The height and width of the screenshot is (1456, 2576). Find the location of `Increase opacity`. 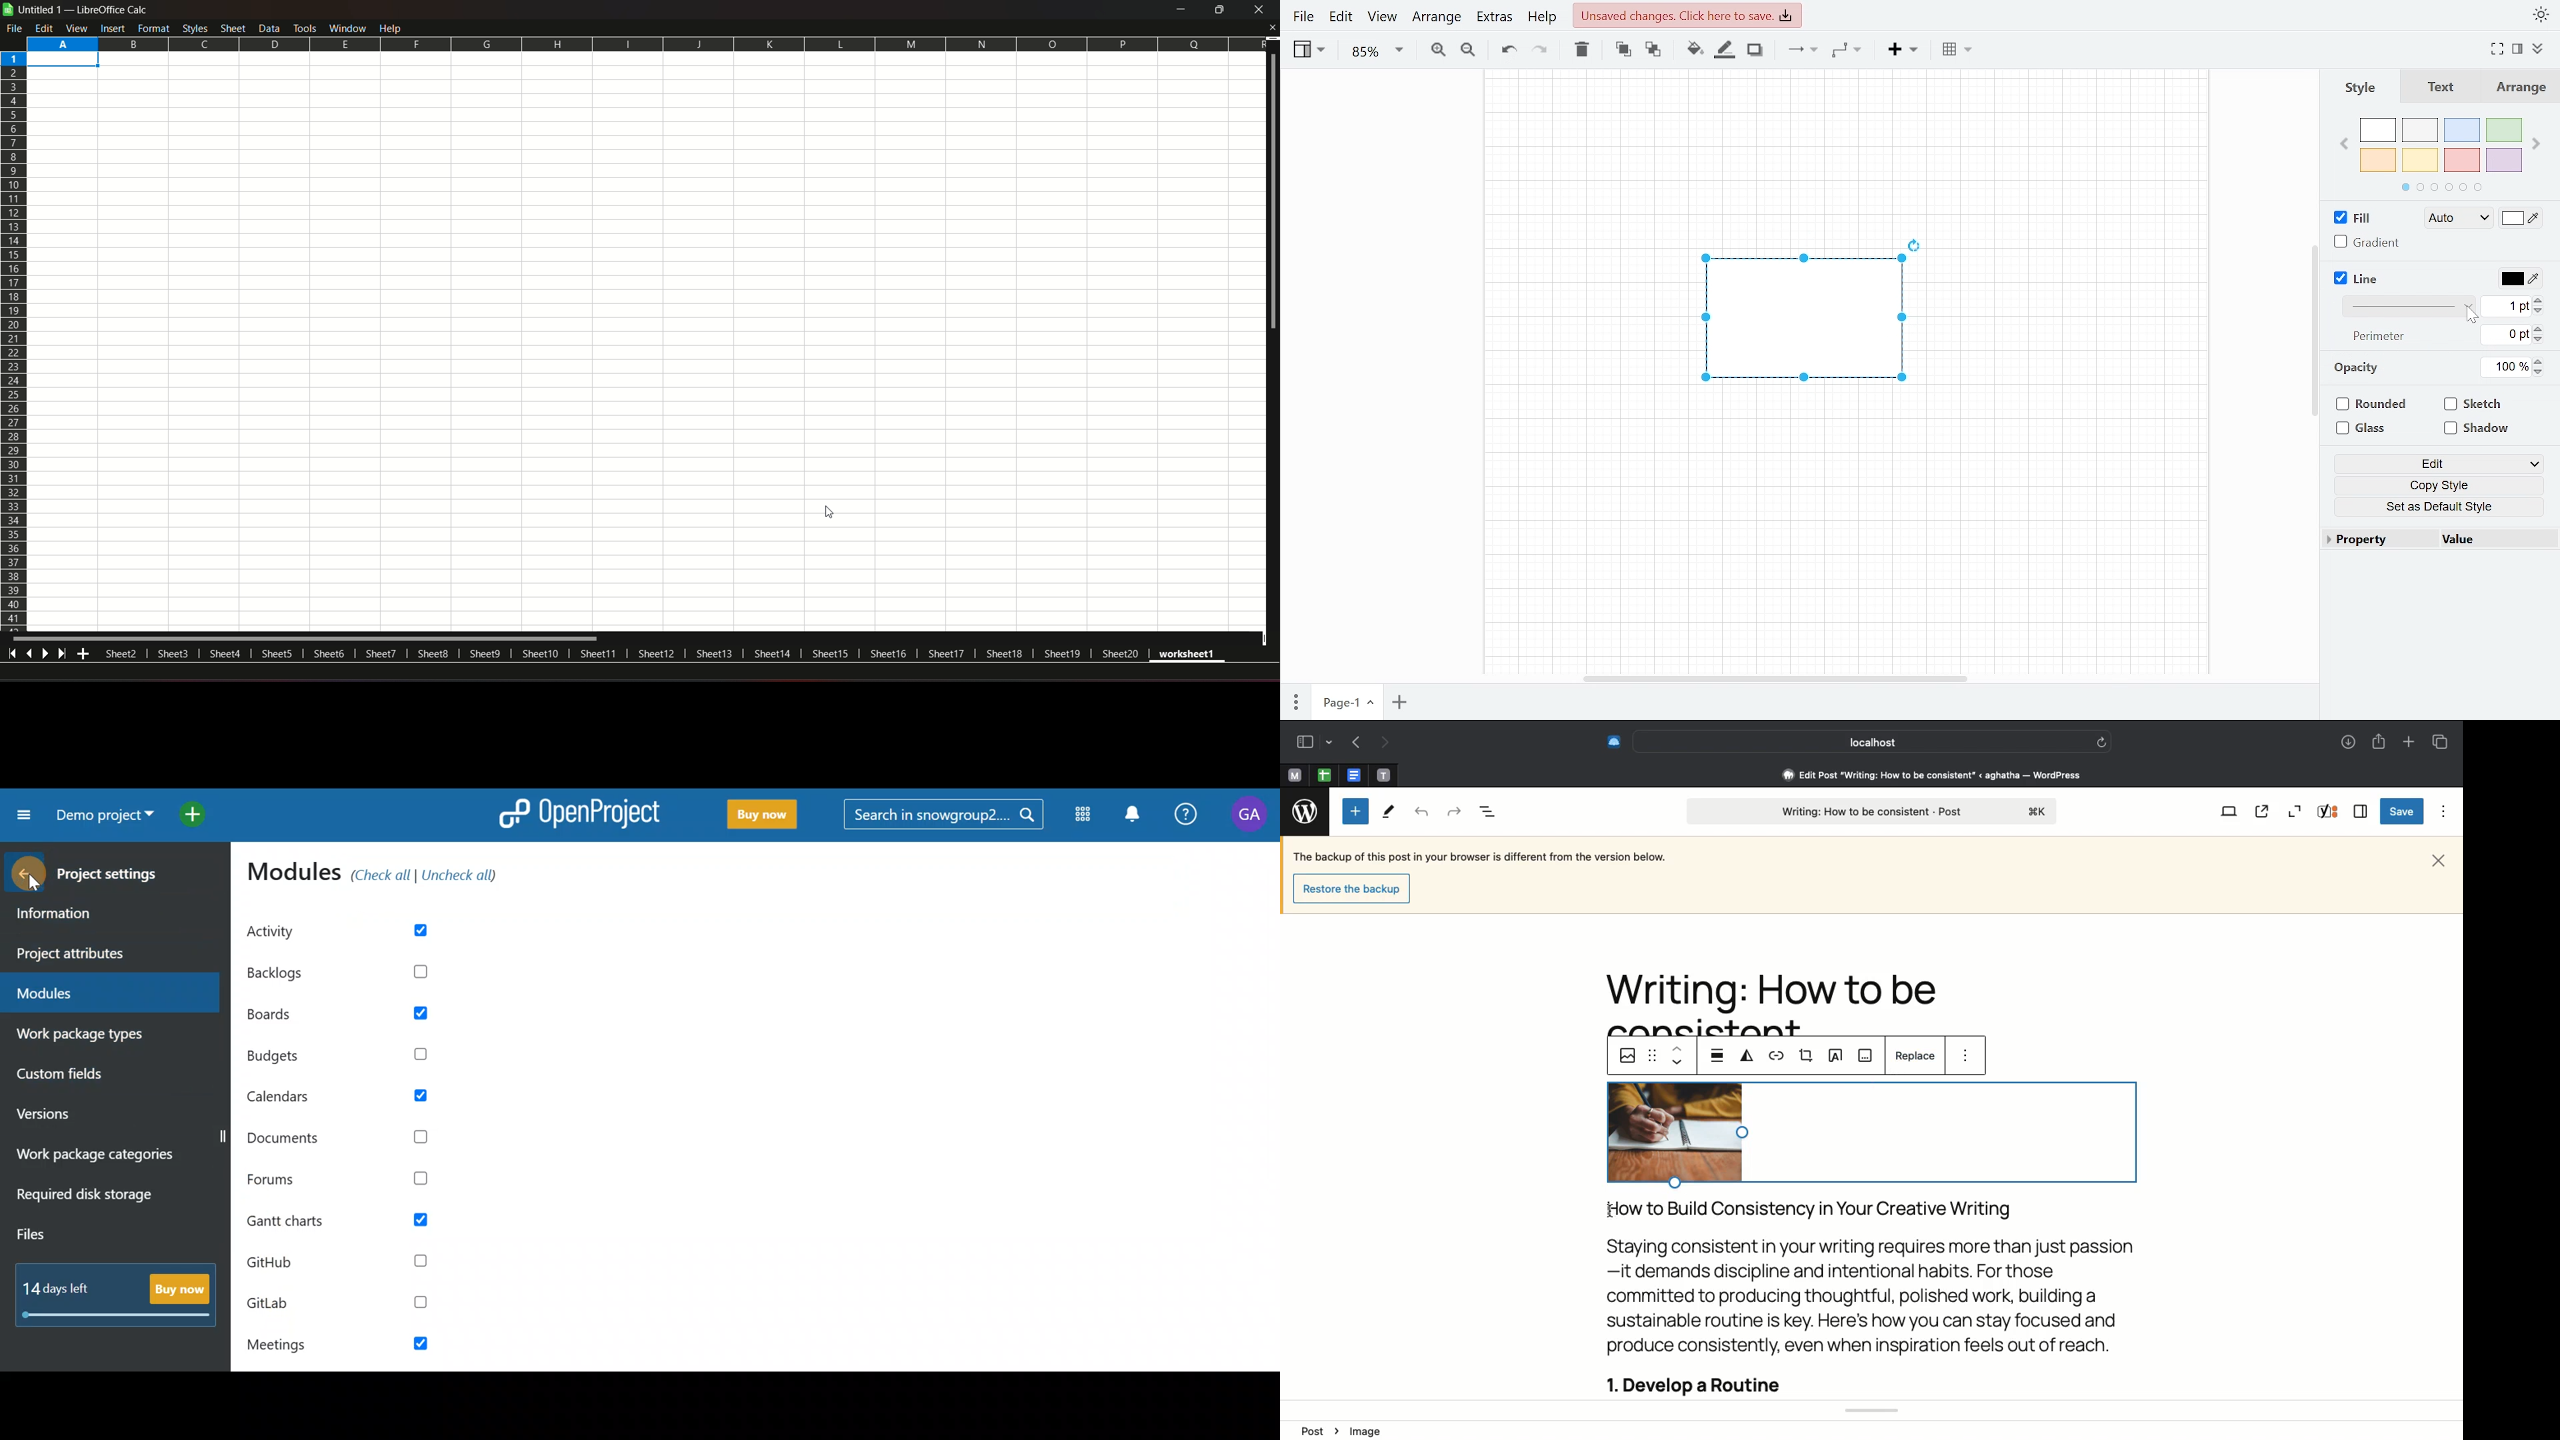

Increase opacity is located at coordinates (2543, 360).